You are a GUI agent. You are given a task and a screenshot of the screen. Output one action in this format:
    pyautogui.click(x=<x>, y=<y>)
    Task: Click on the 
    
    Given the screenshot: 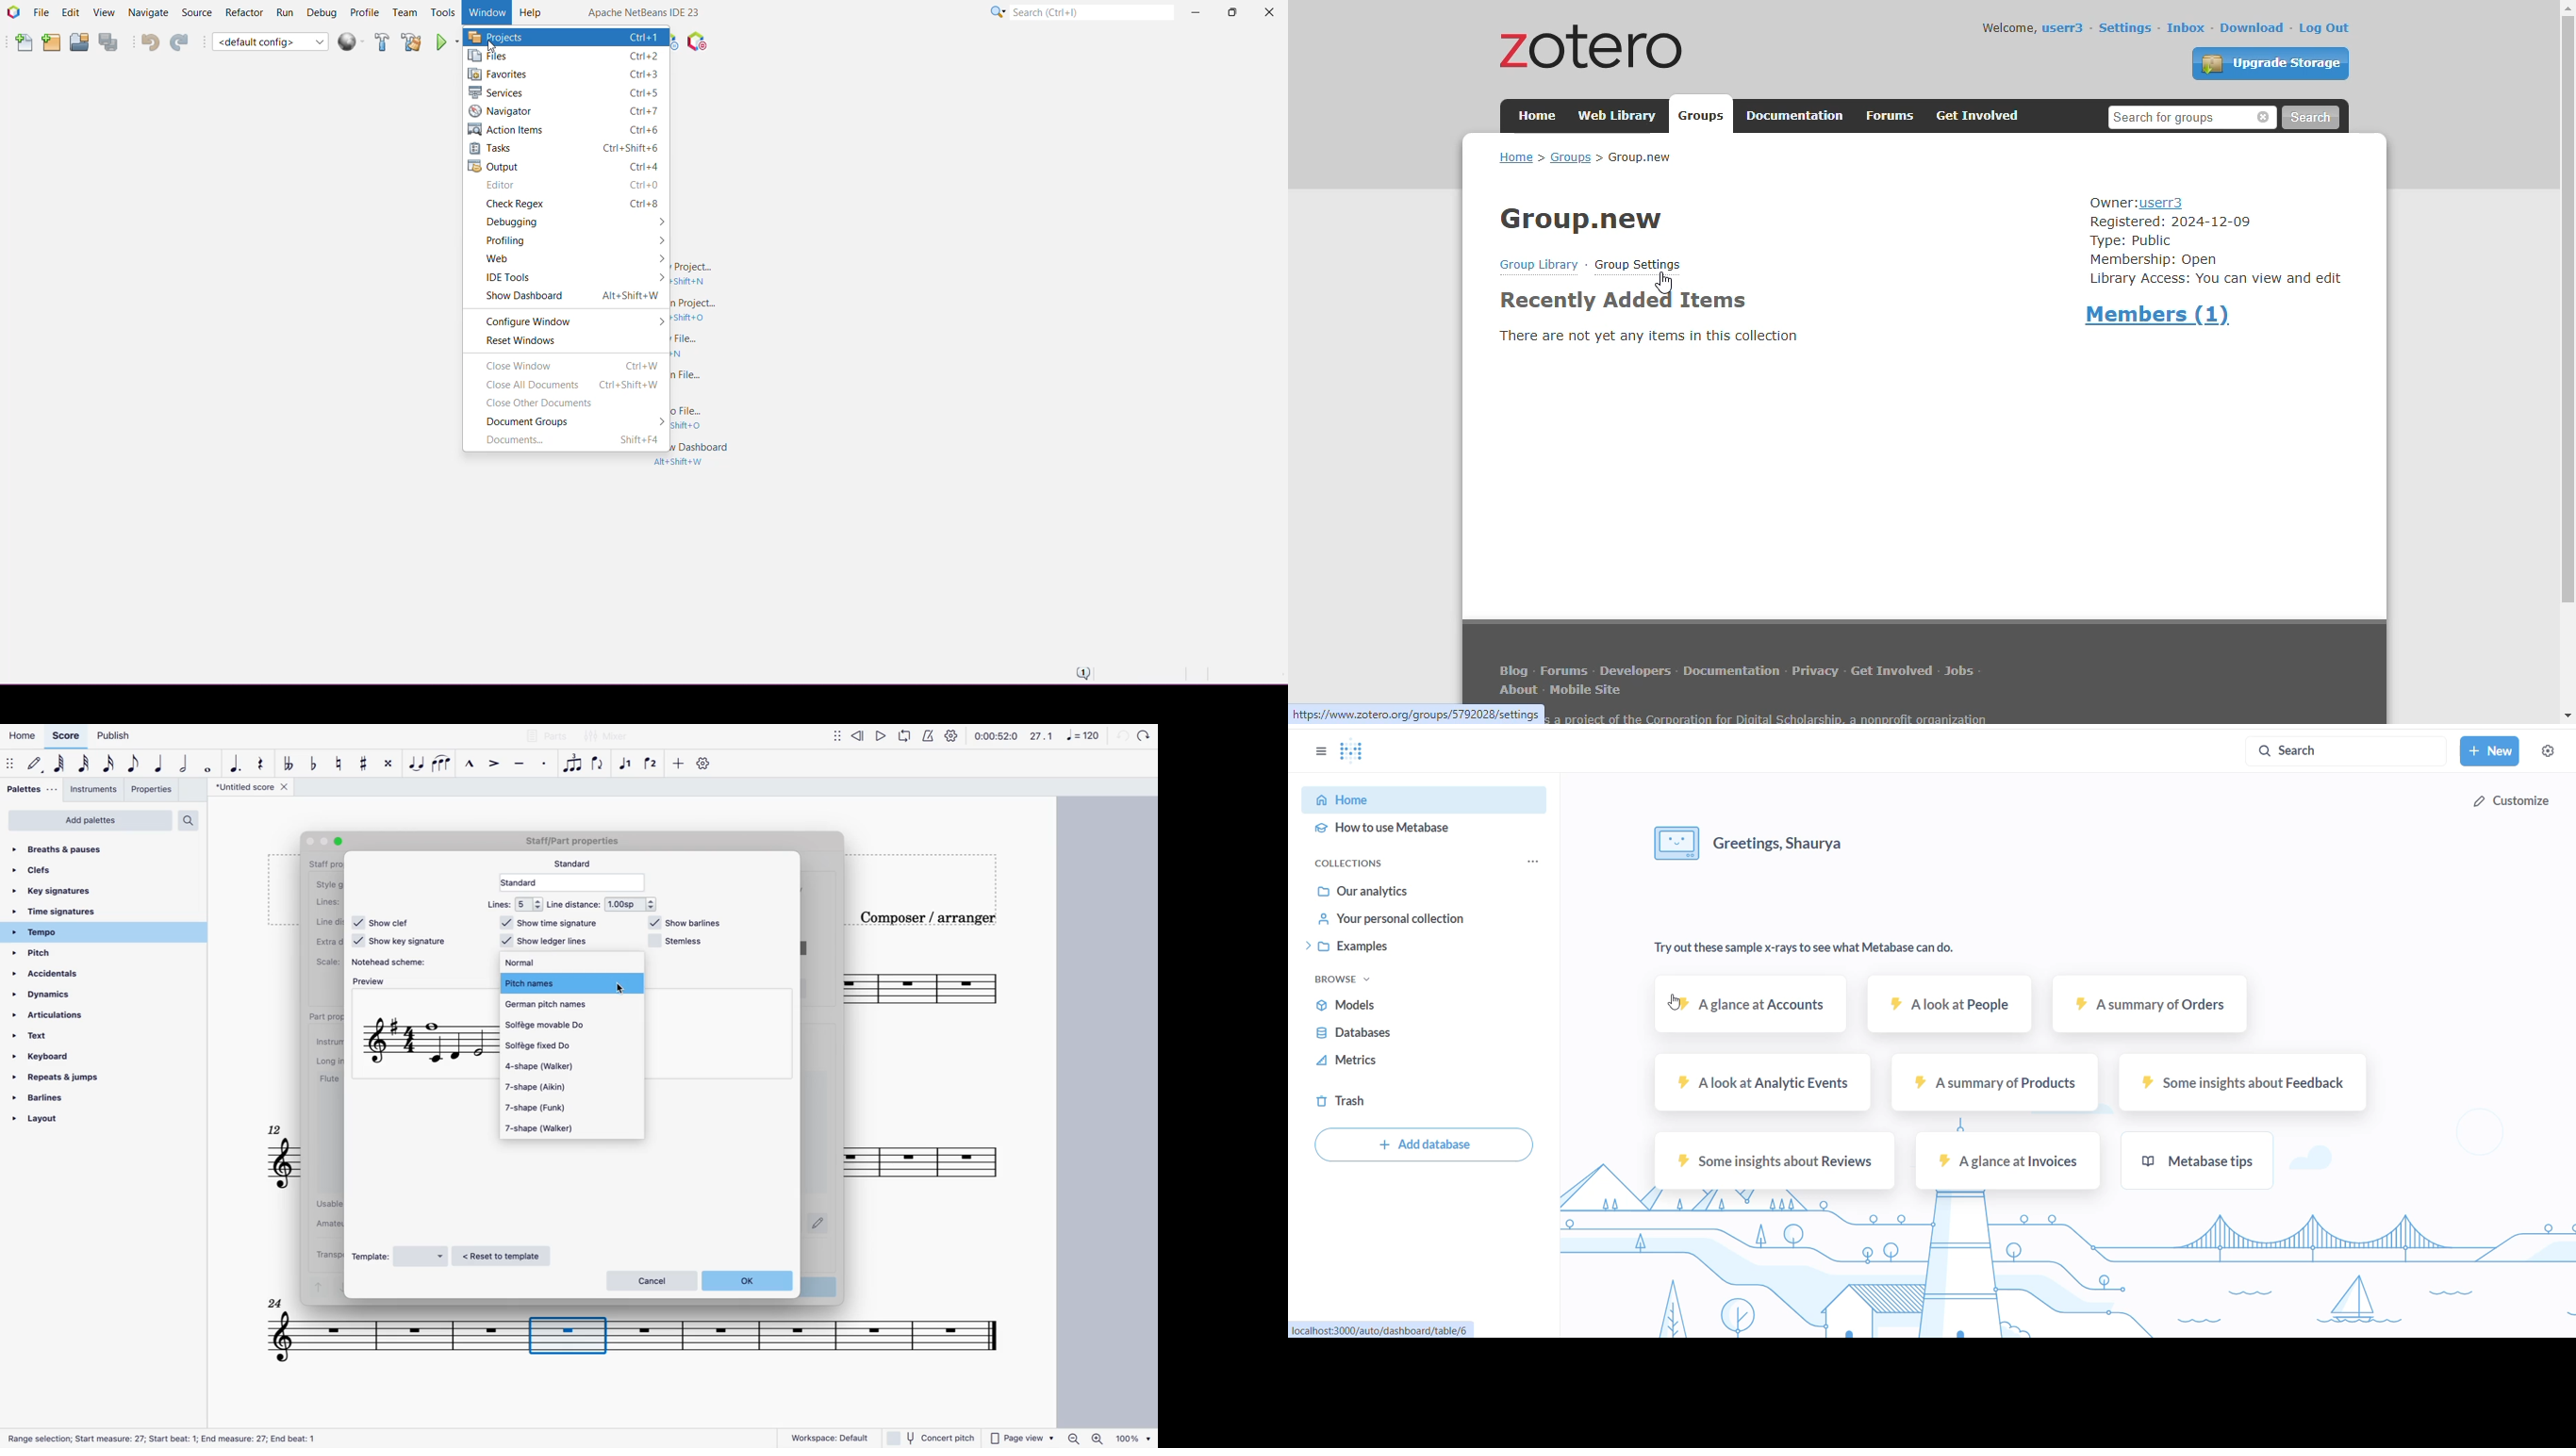 What is the action you would take?
    pyautogui.click(x=1147, y=736)
    